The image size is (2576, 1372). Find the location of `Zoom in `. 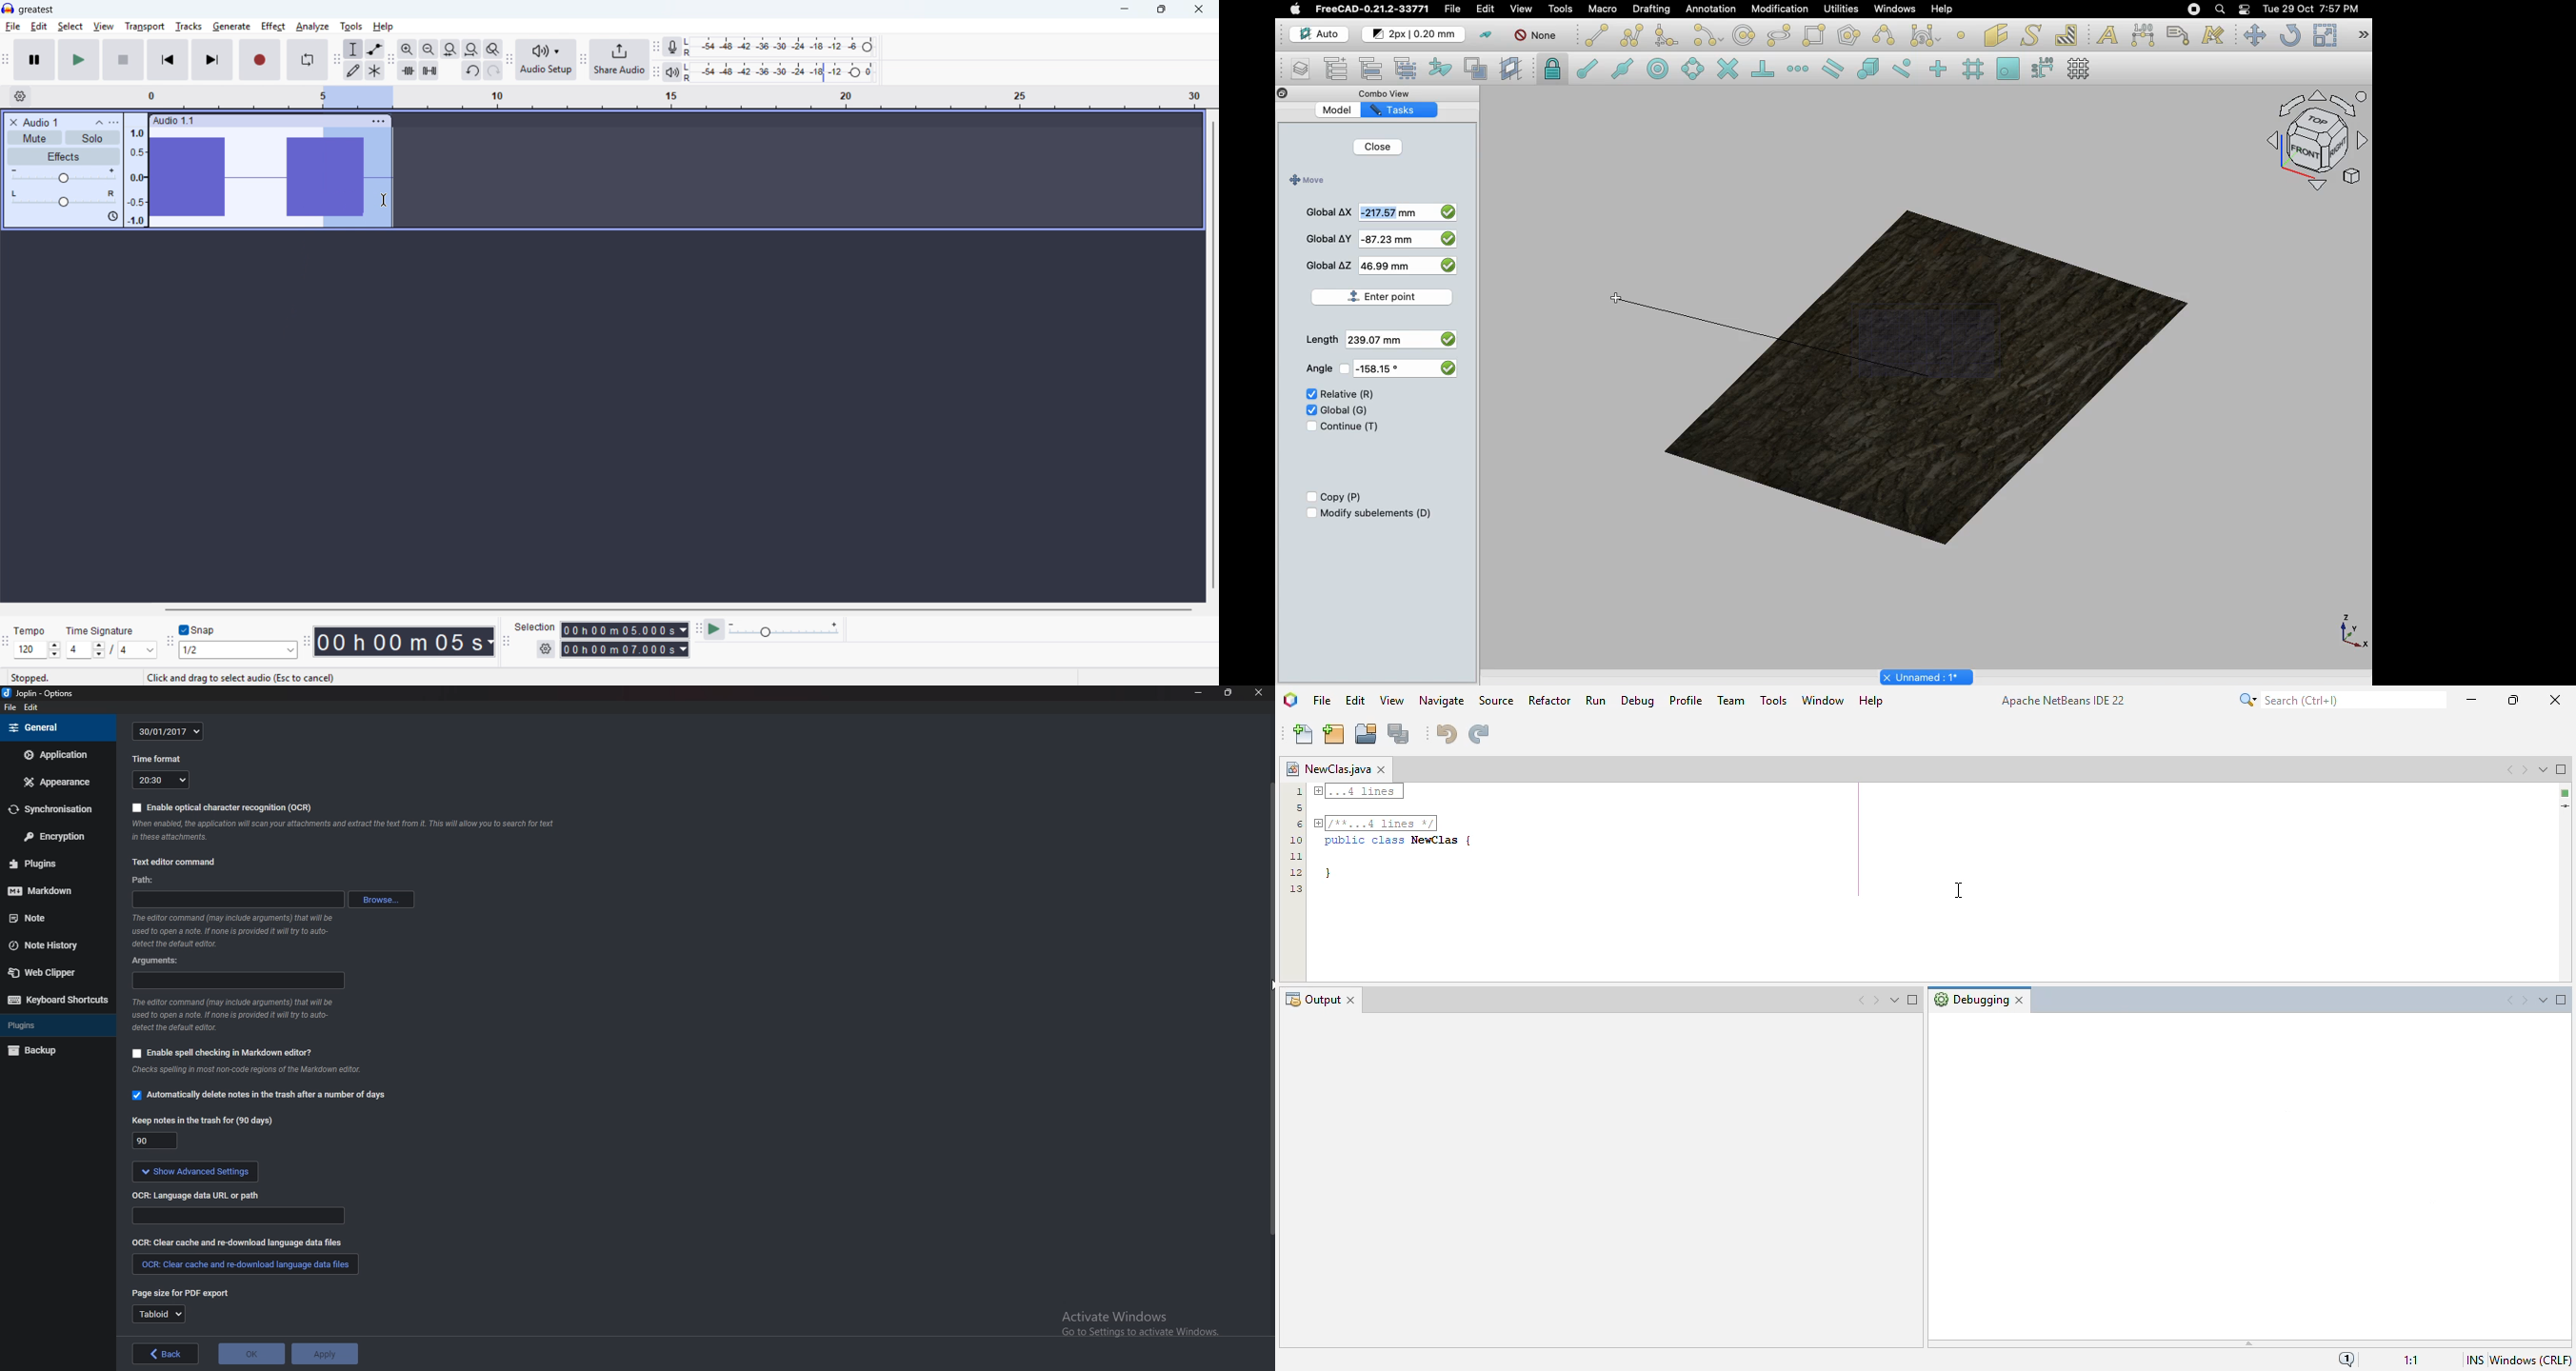

Zoom in  is located at coordinates (408, 49).